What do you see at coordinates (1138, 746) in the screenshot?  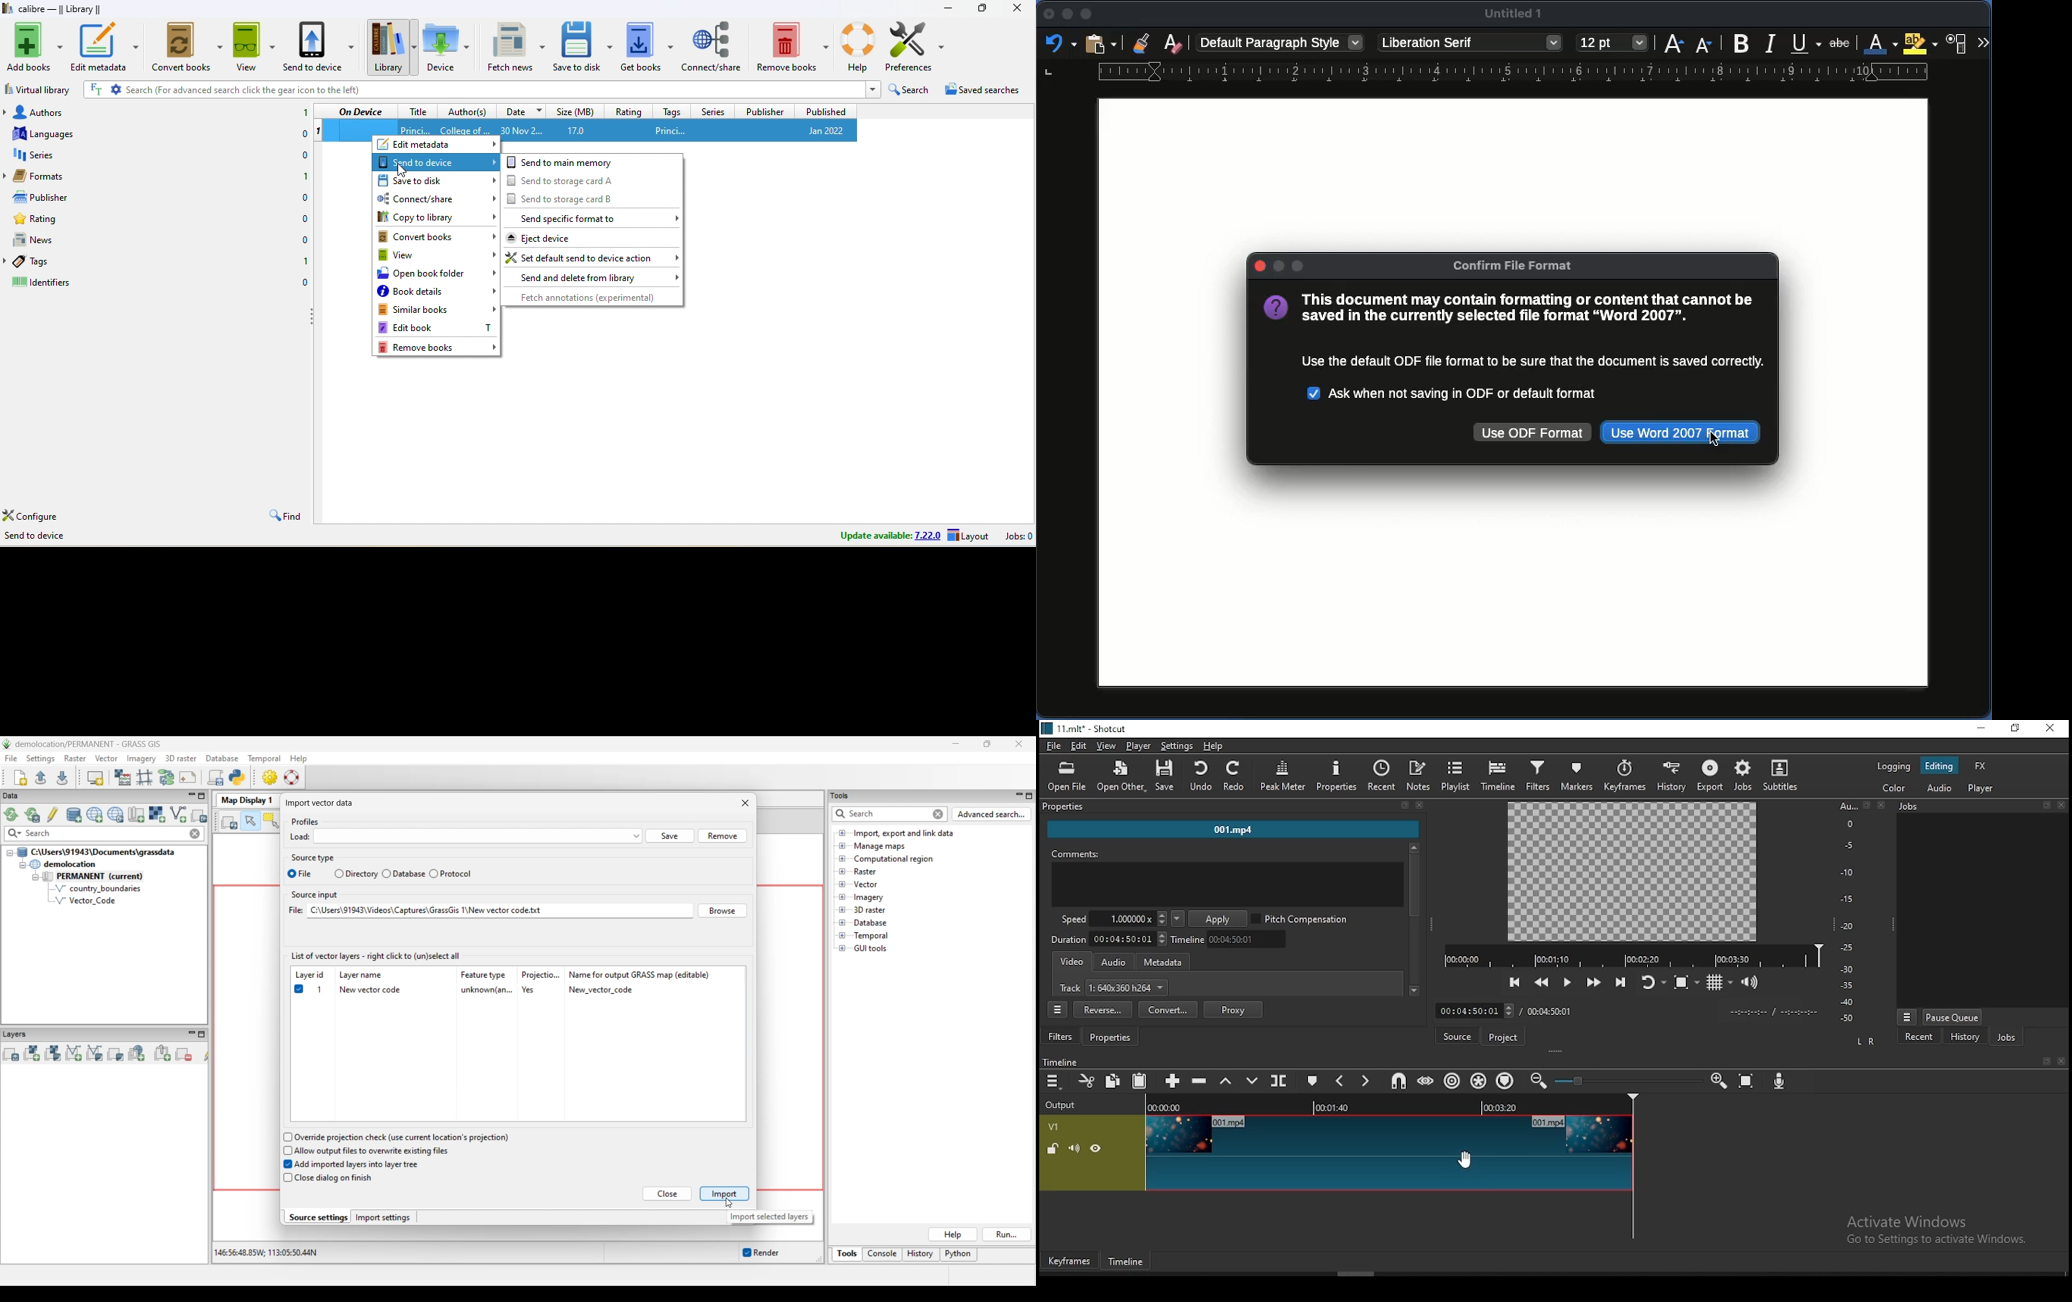 I see `player` at bounding box center [1138, 746].